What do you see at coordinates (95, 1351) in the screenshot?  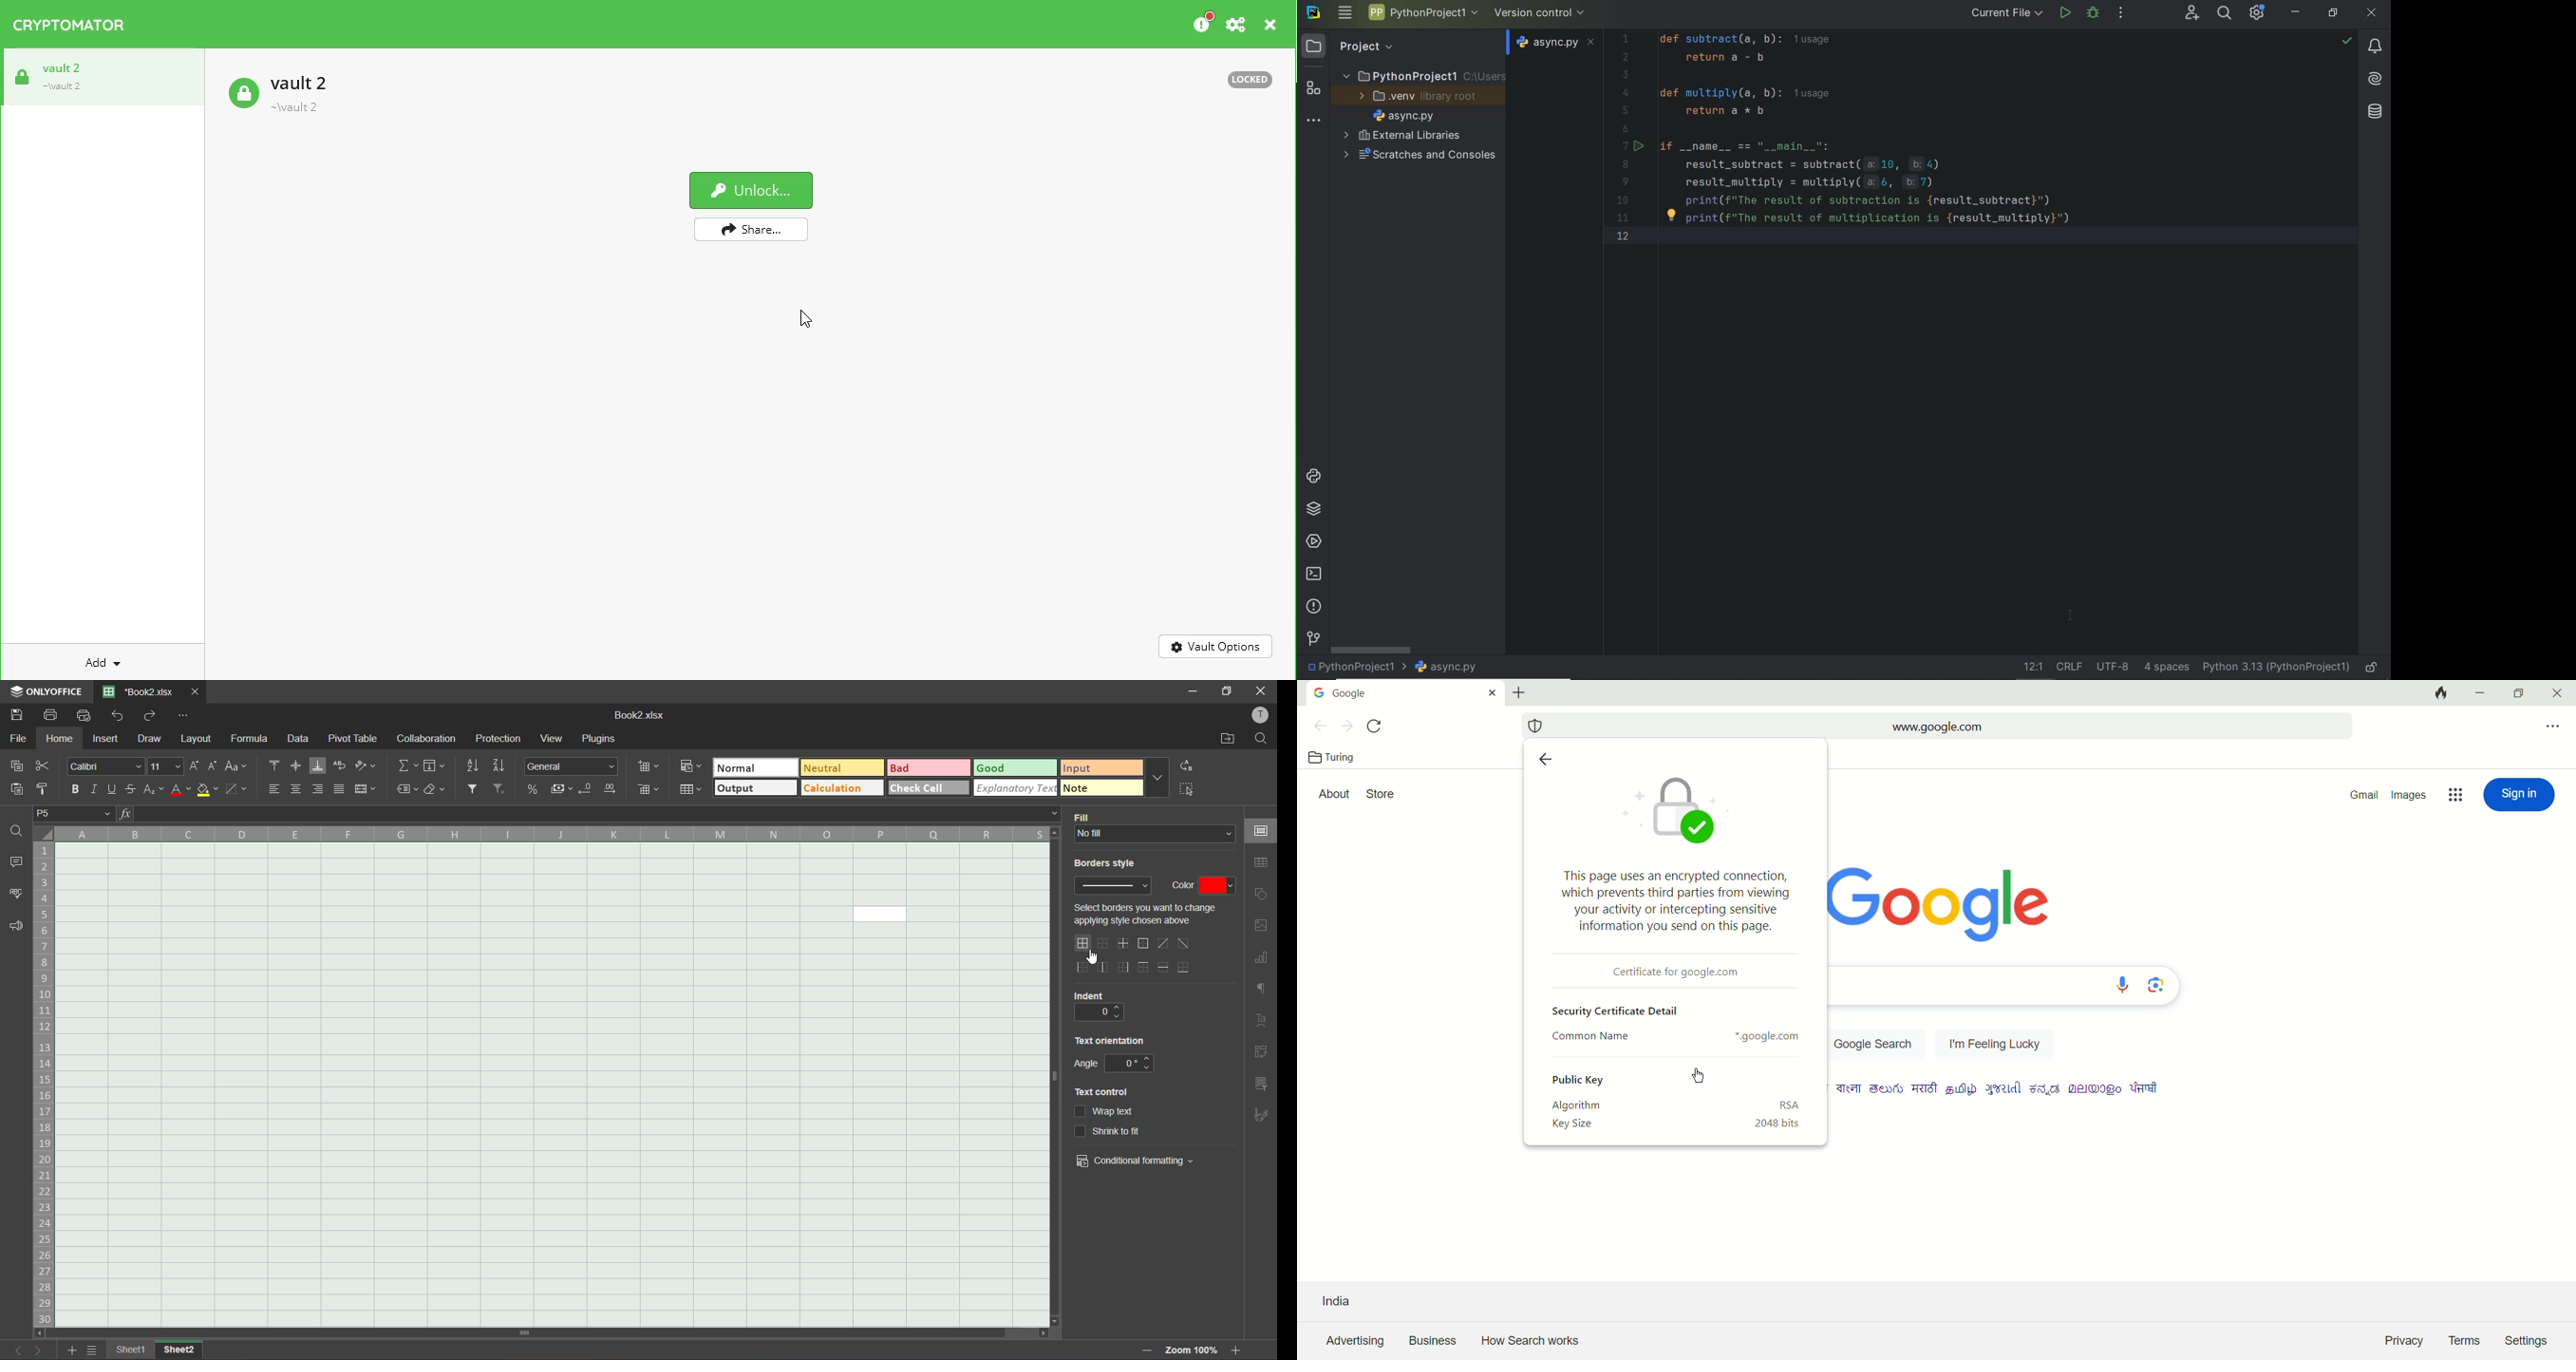 I see `sheet list` at bounding box center [95, 1351].